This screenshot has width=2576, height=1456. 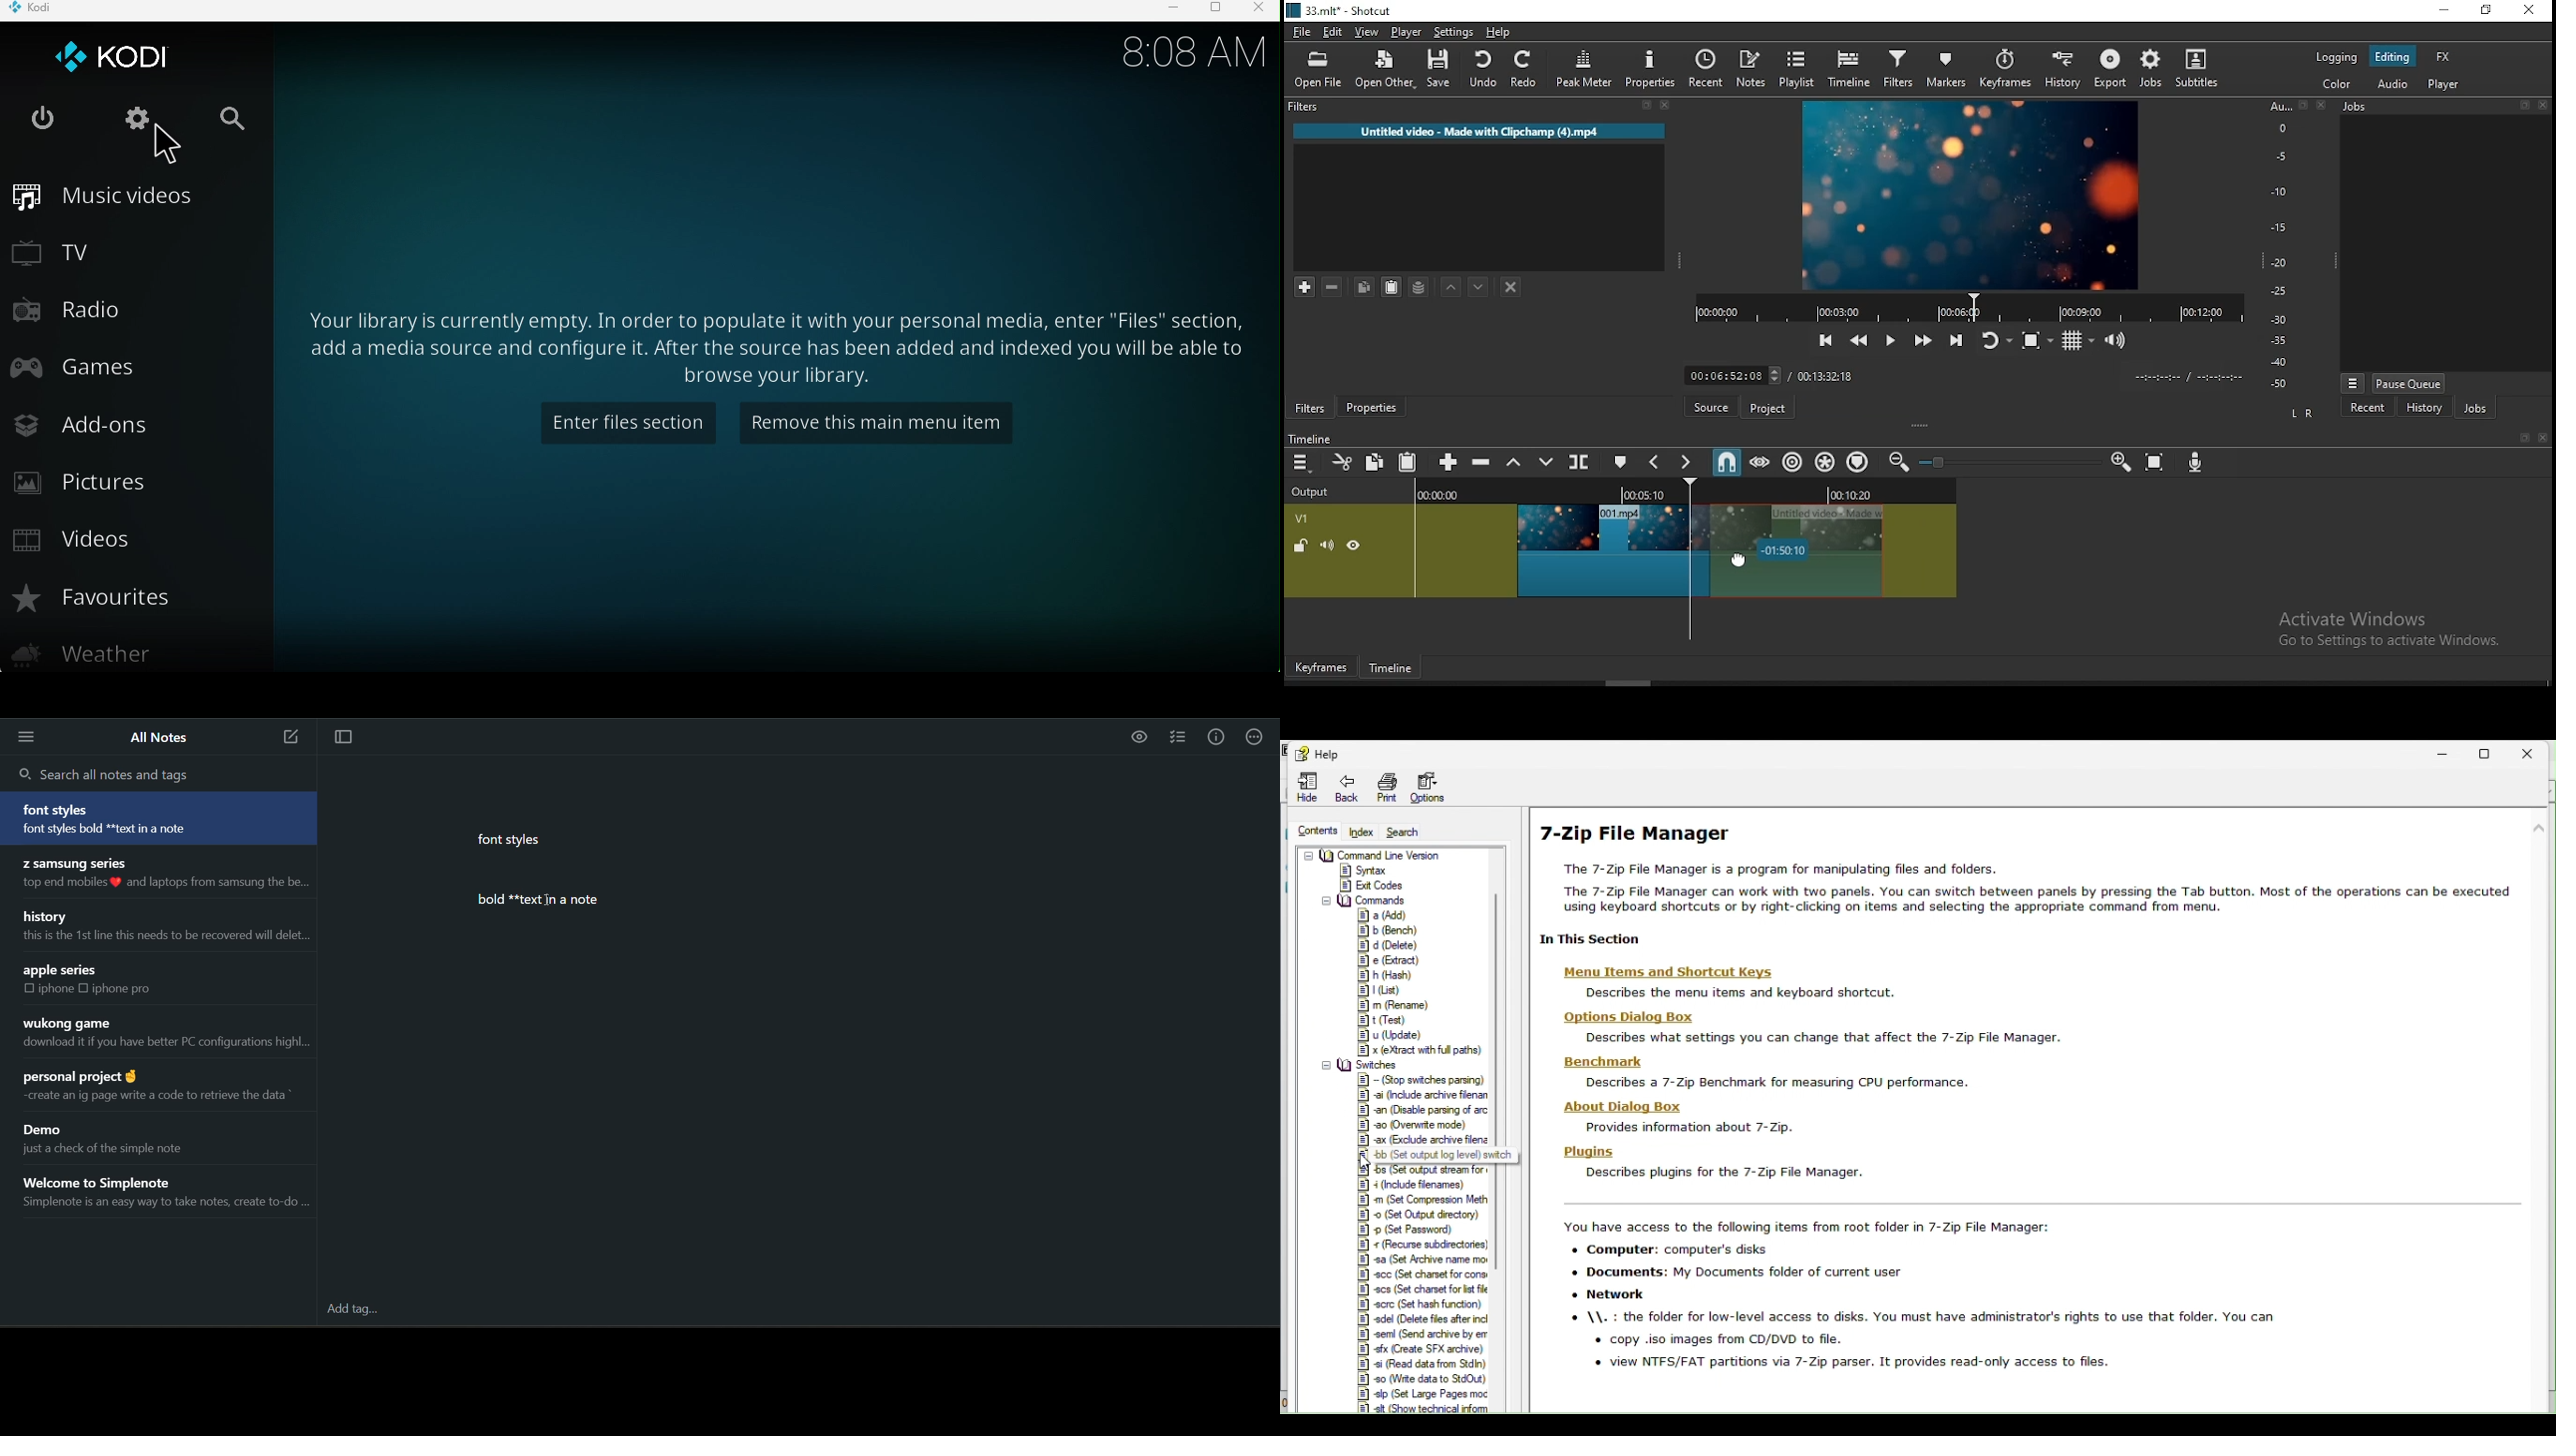 I want to click on Enter files section, so click(x=626, y=424).